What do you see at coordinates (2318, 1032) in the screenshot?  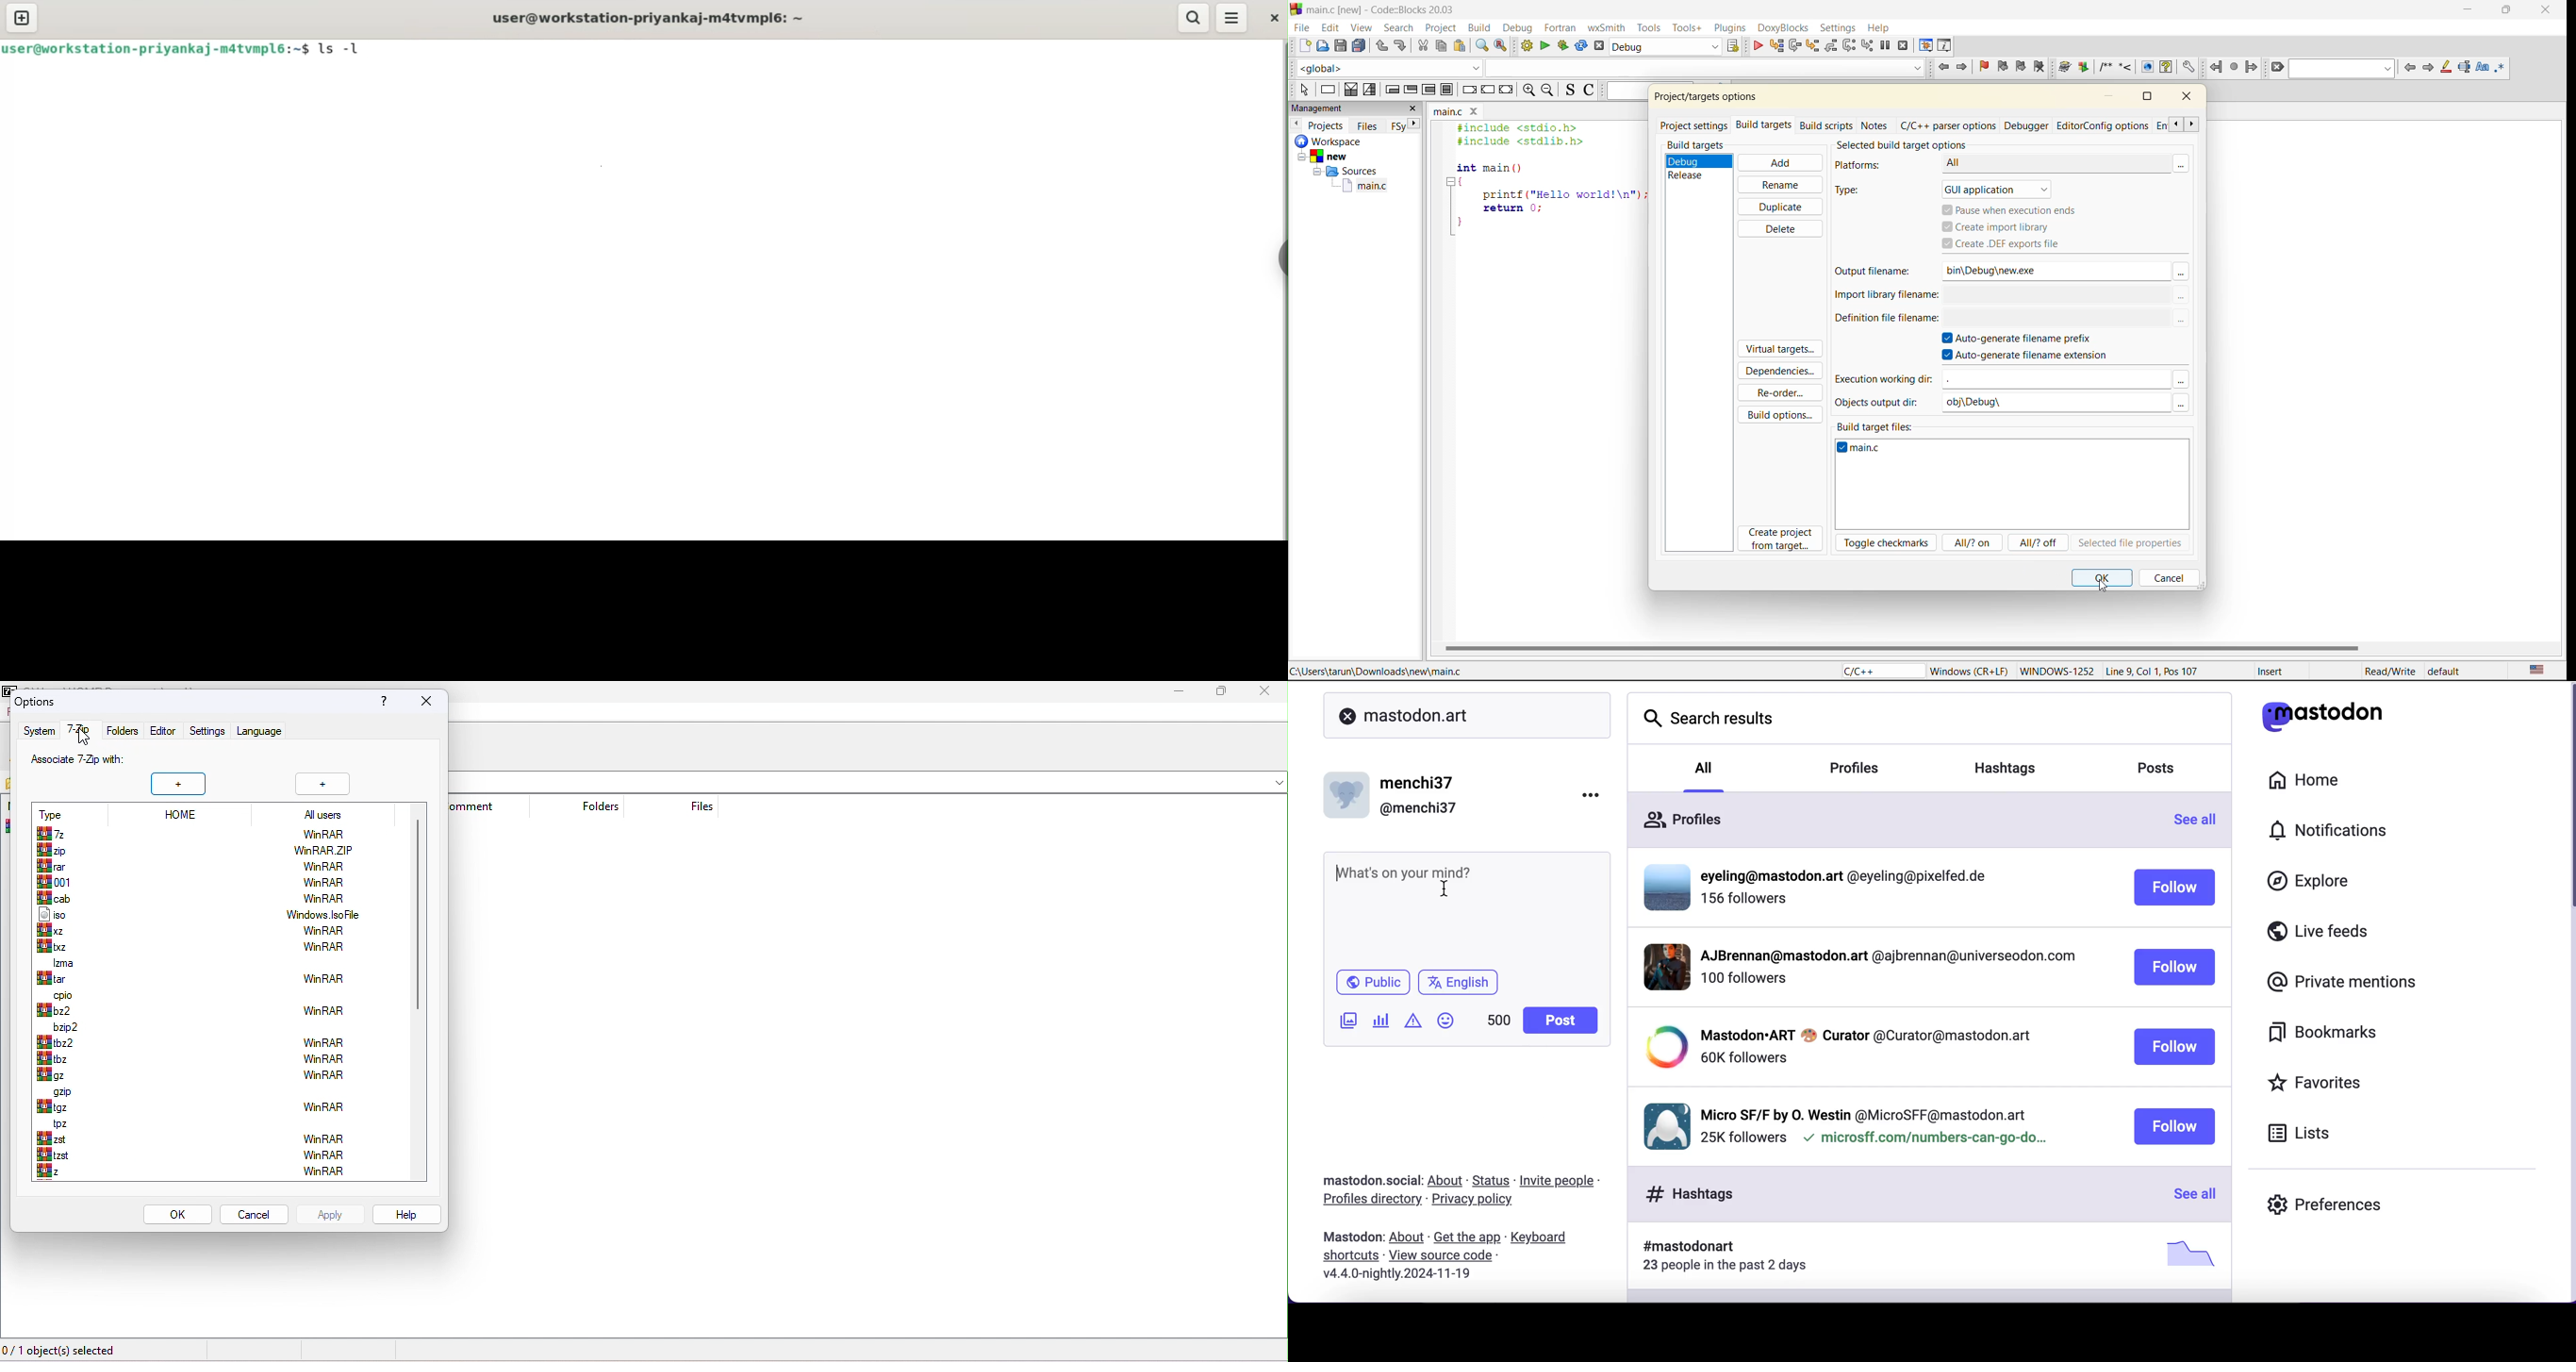 I see `bookmarks` at bounding box center [2318, 1032].